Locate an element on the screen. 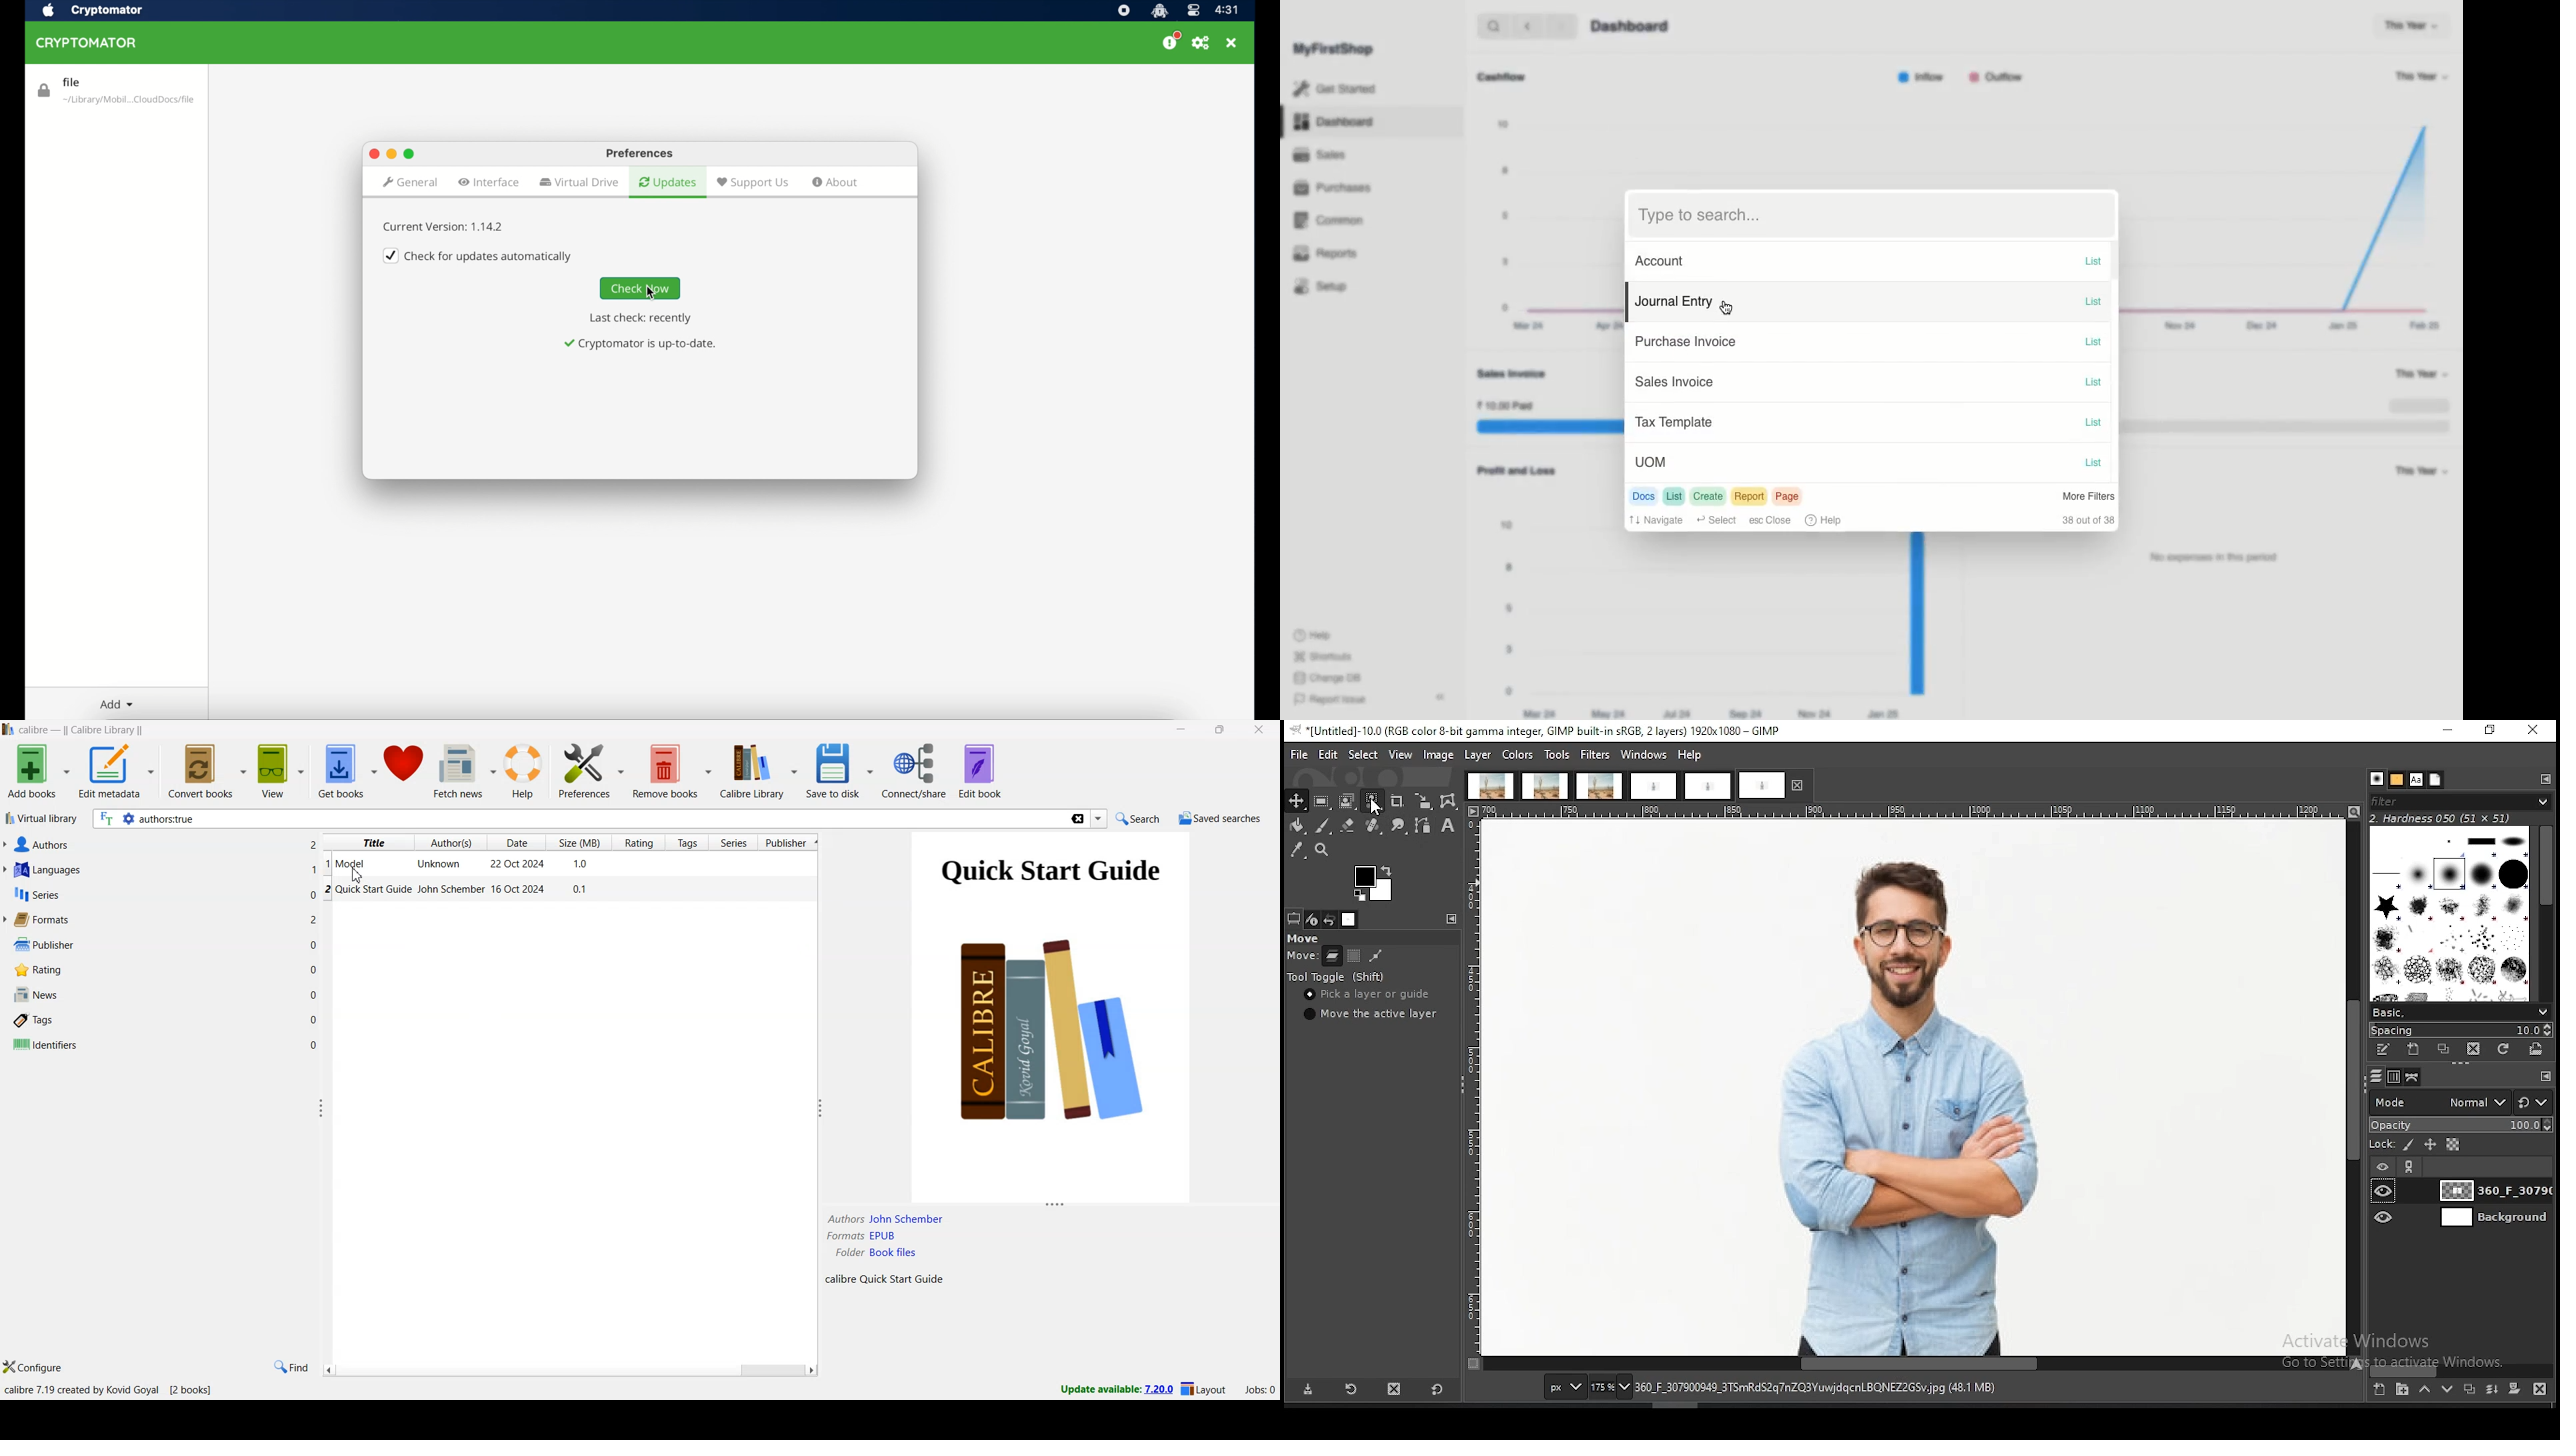 The height and width of the screenshot is (1456, 2576). view is located at coordinates (1402, 754).